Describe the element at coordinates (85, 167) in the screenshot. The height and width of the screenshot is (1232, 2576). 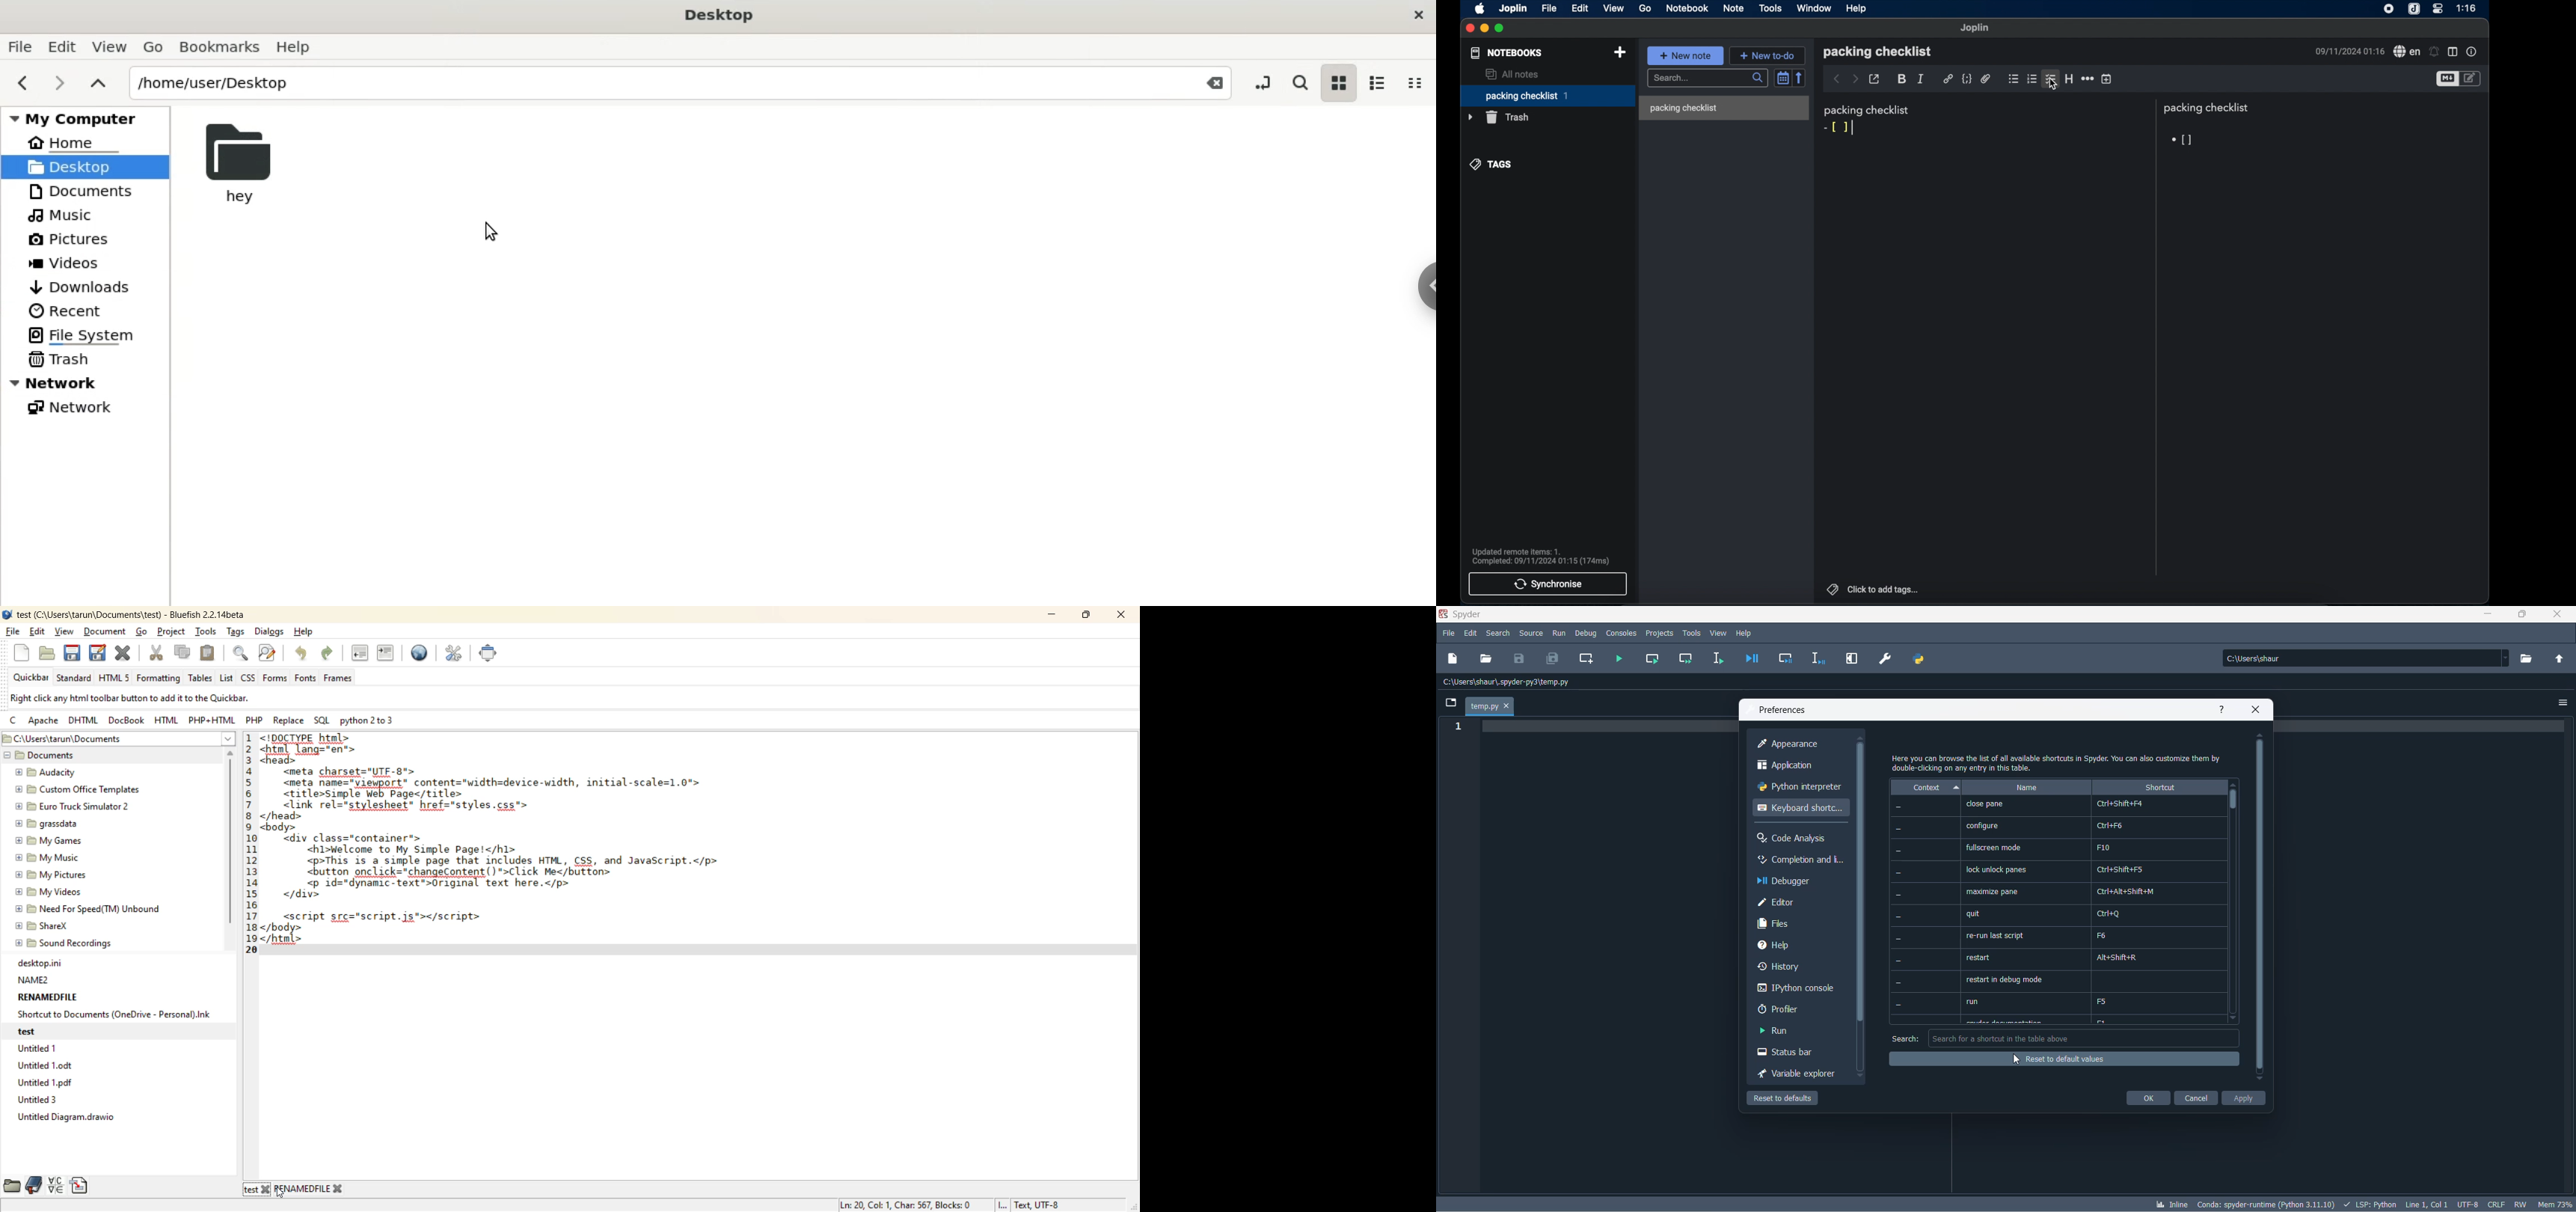
I see `desktop` at that location.